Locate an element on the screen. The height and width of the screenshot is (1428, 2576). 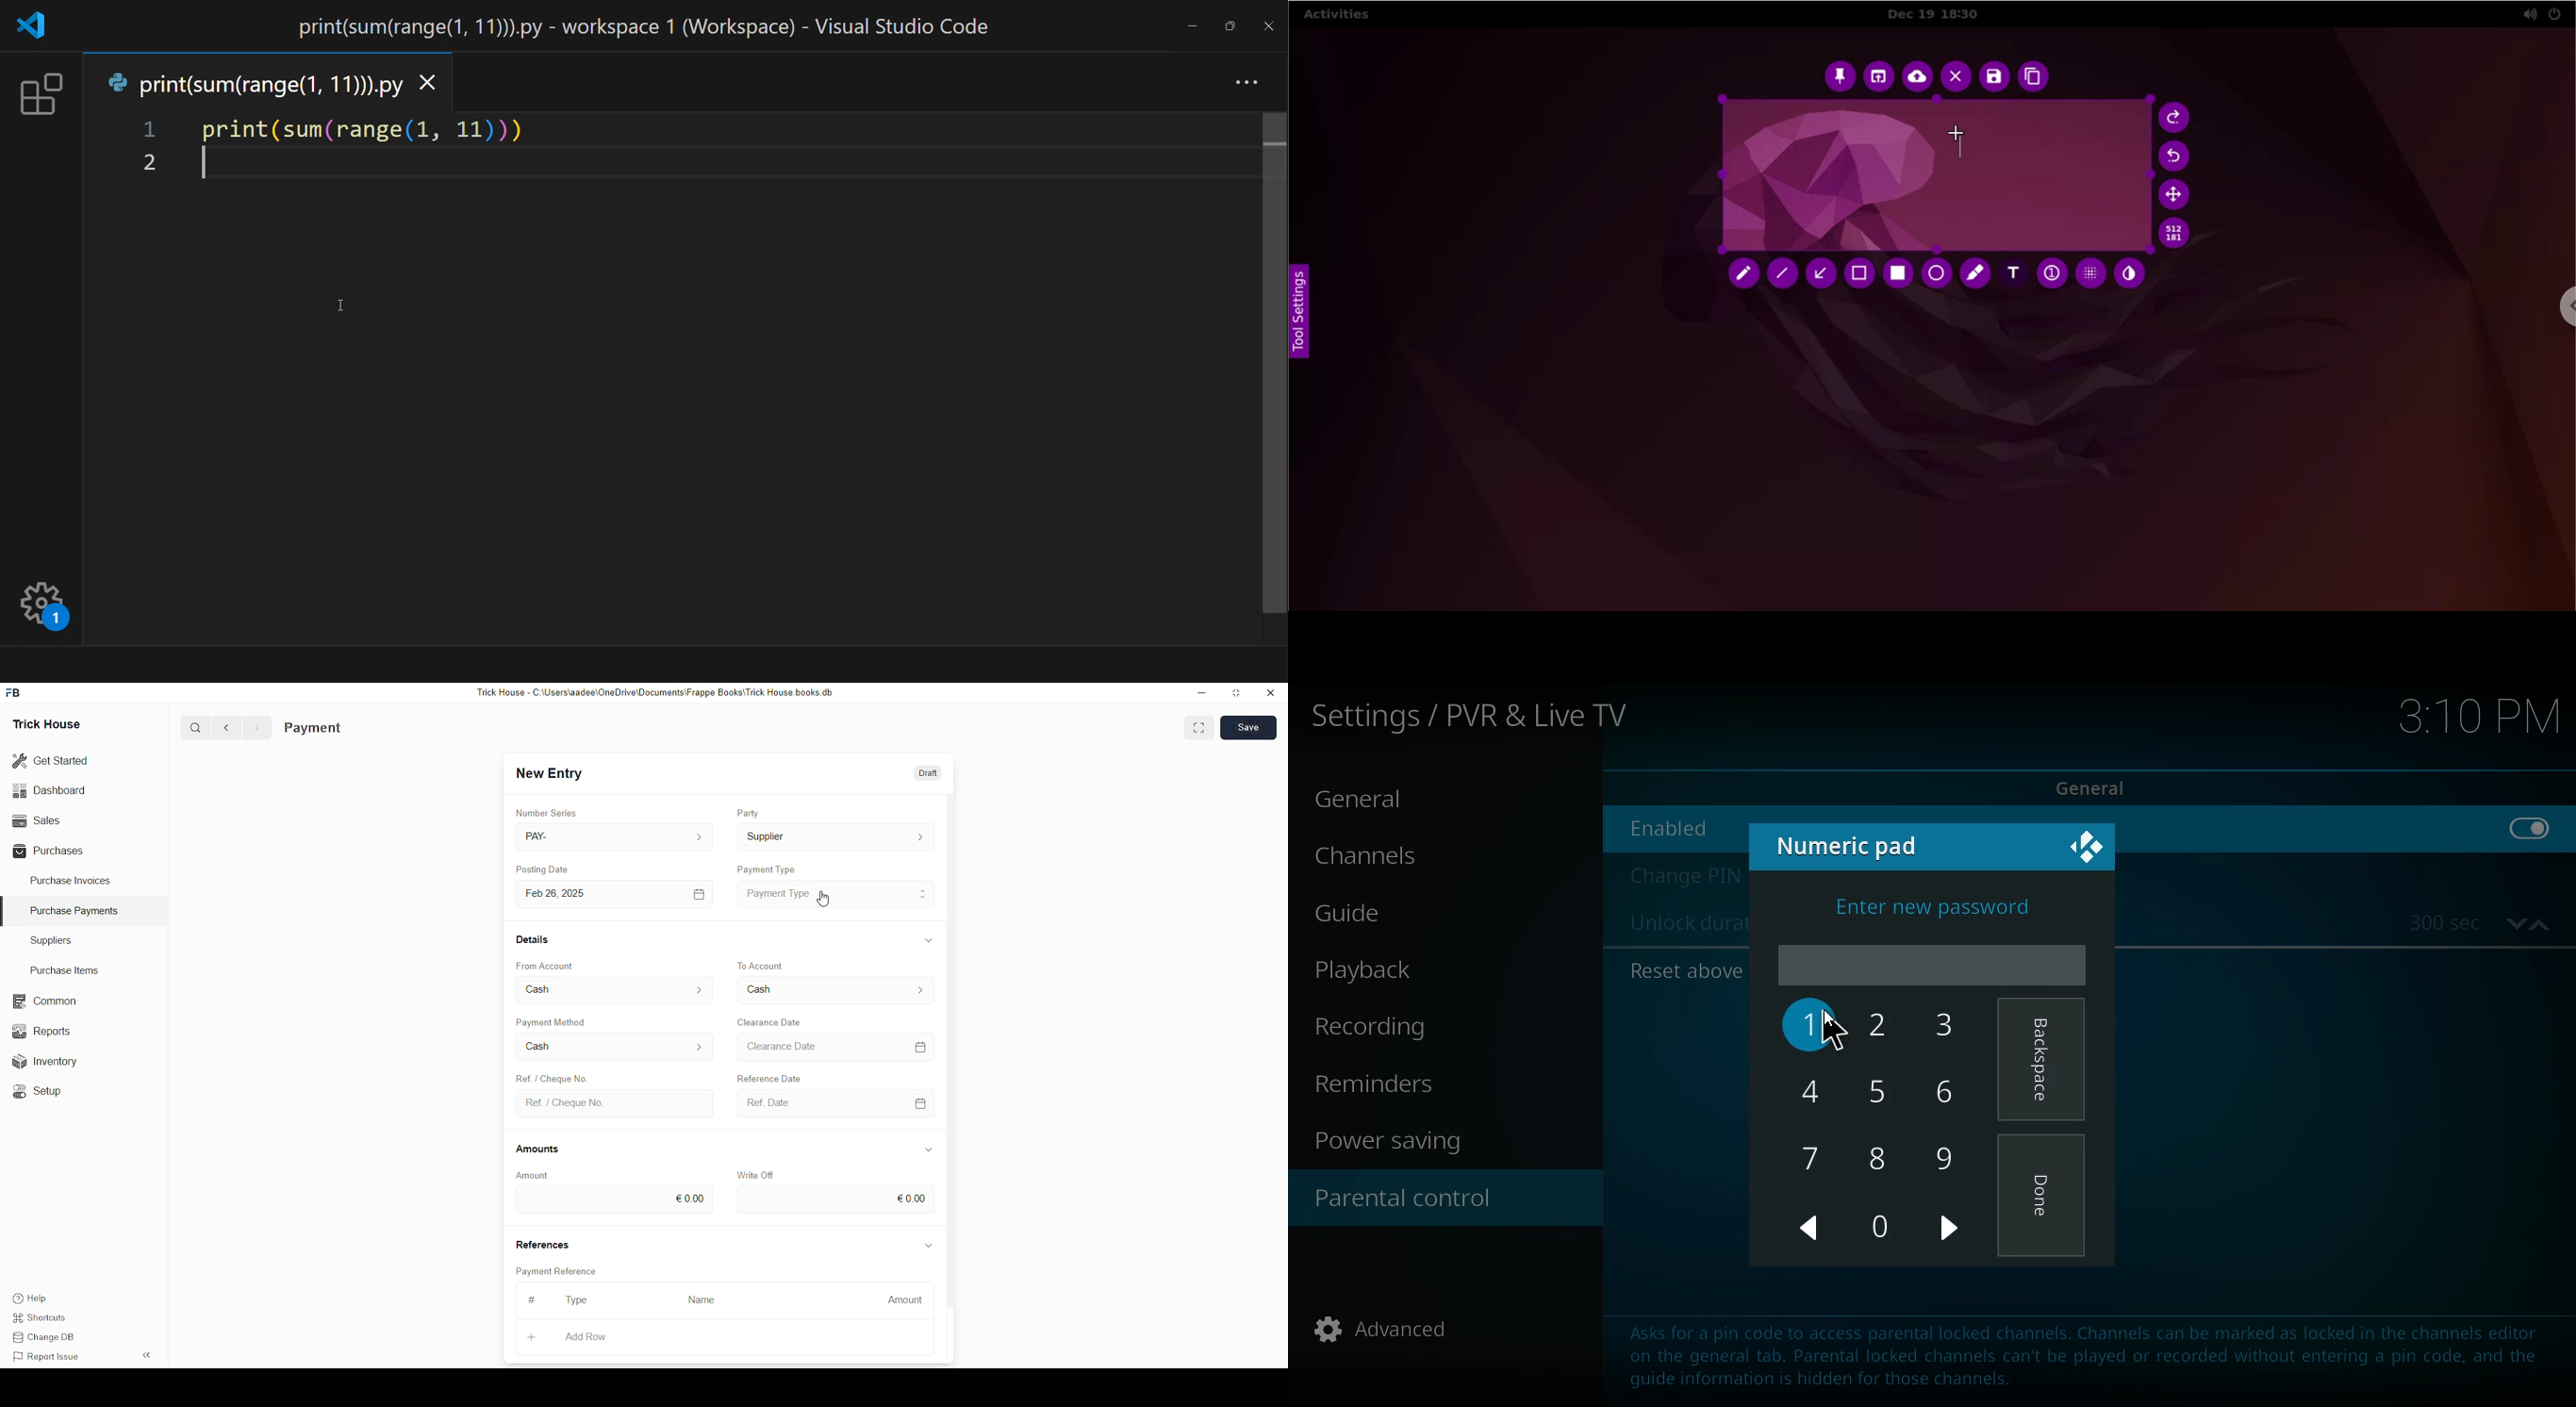
2 is located at coordinates (1884, 1027).